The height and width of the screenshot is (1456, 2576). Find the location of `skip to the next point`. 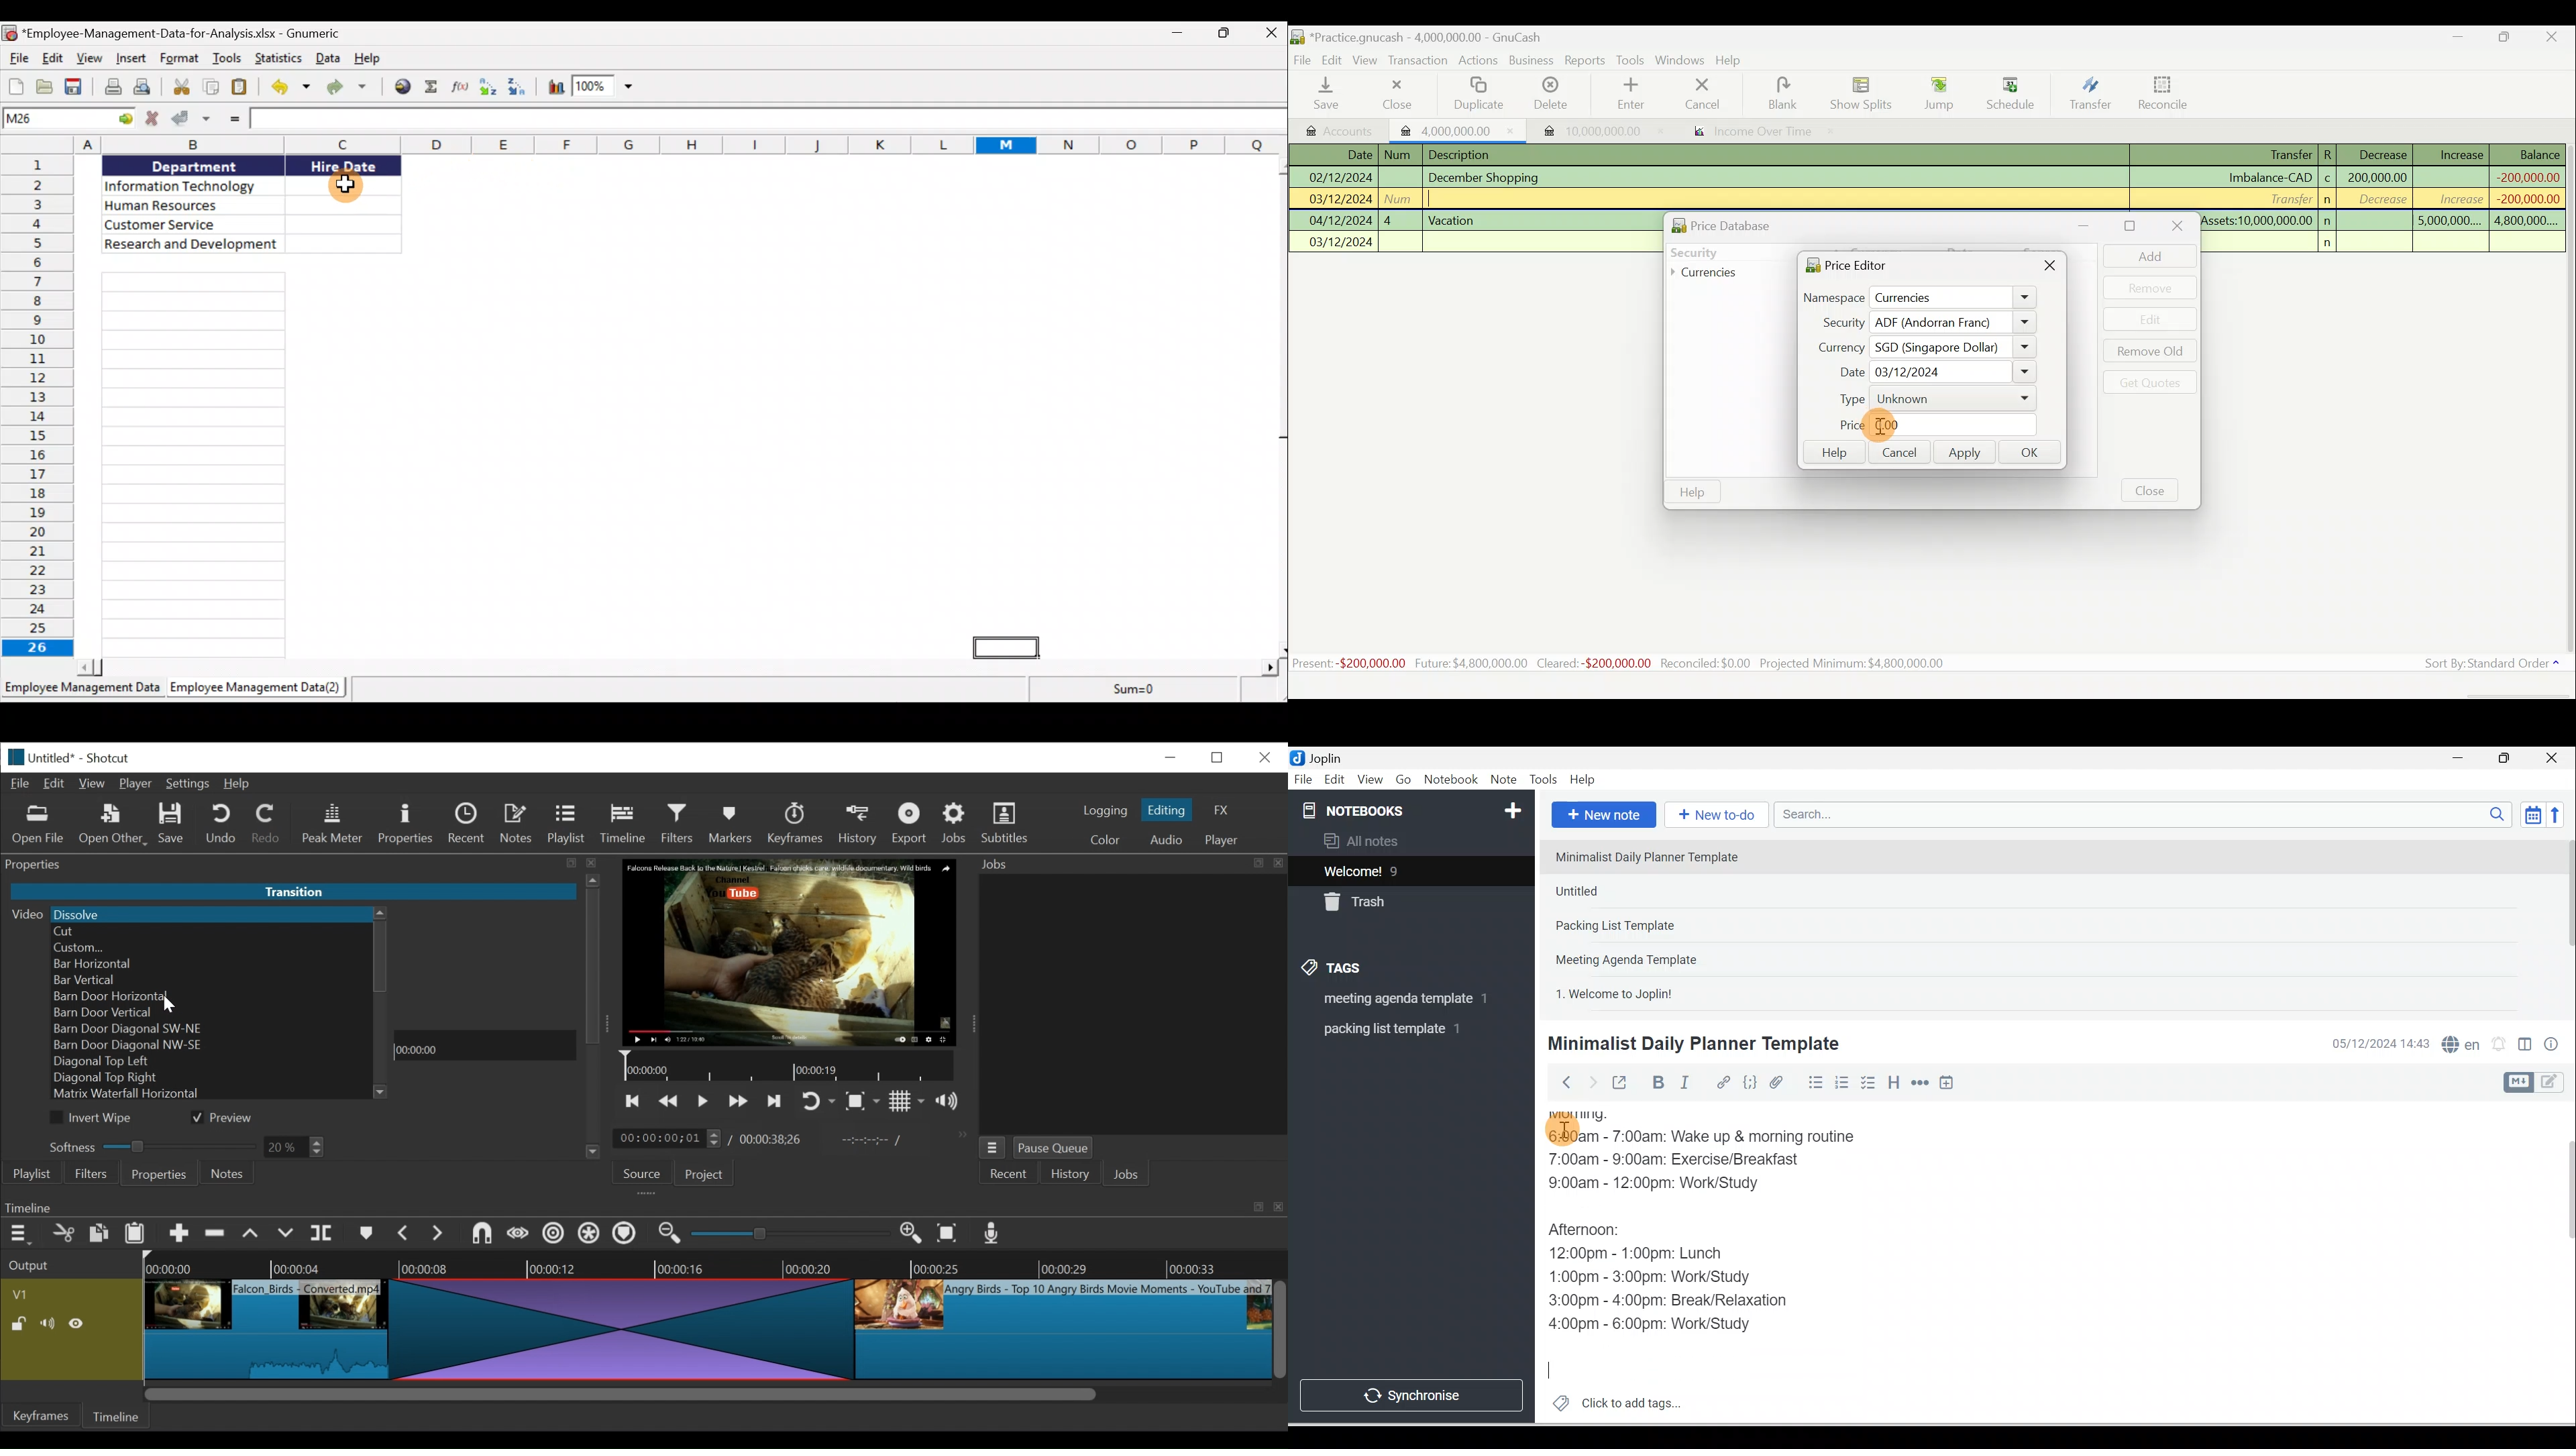

skip to the next point is located at coordinates (776, 1101).